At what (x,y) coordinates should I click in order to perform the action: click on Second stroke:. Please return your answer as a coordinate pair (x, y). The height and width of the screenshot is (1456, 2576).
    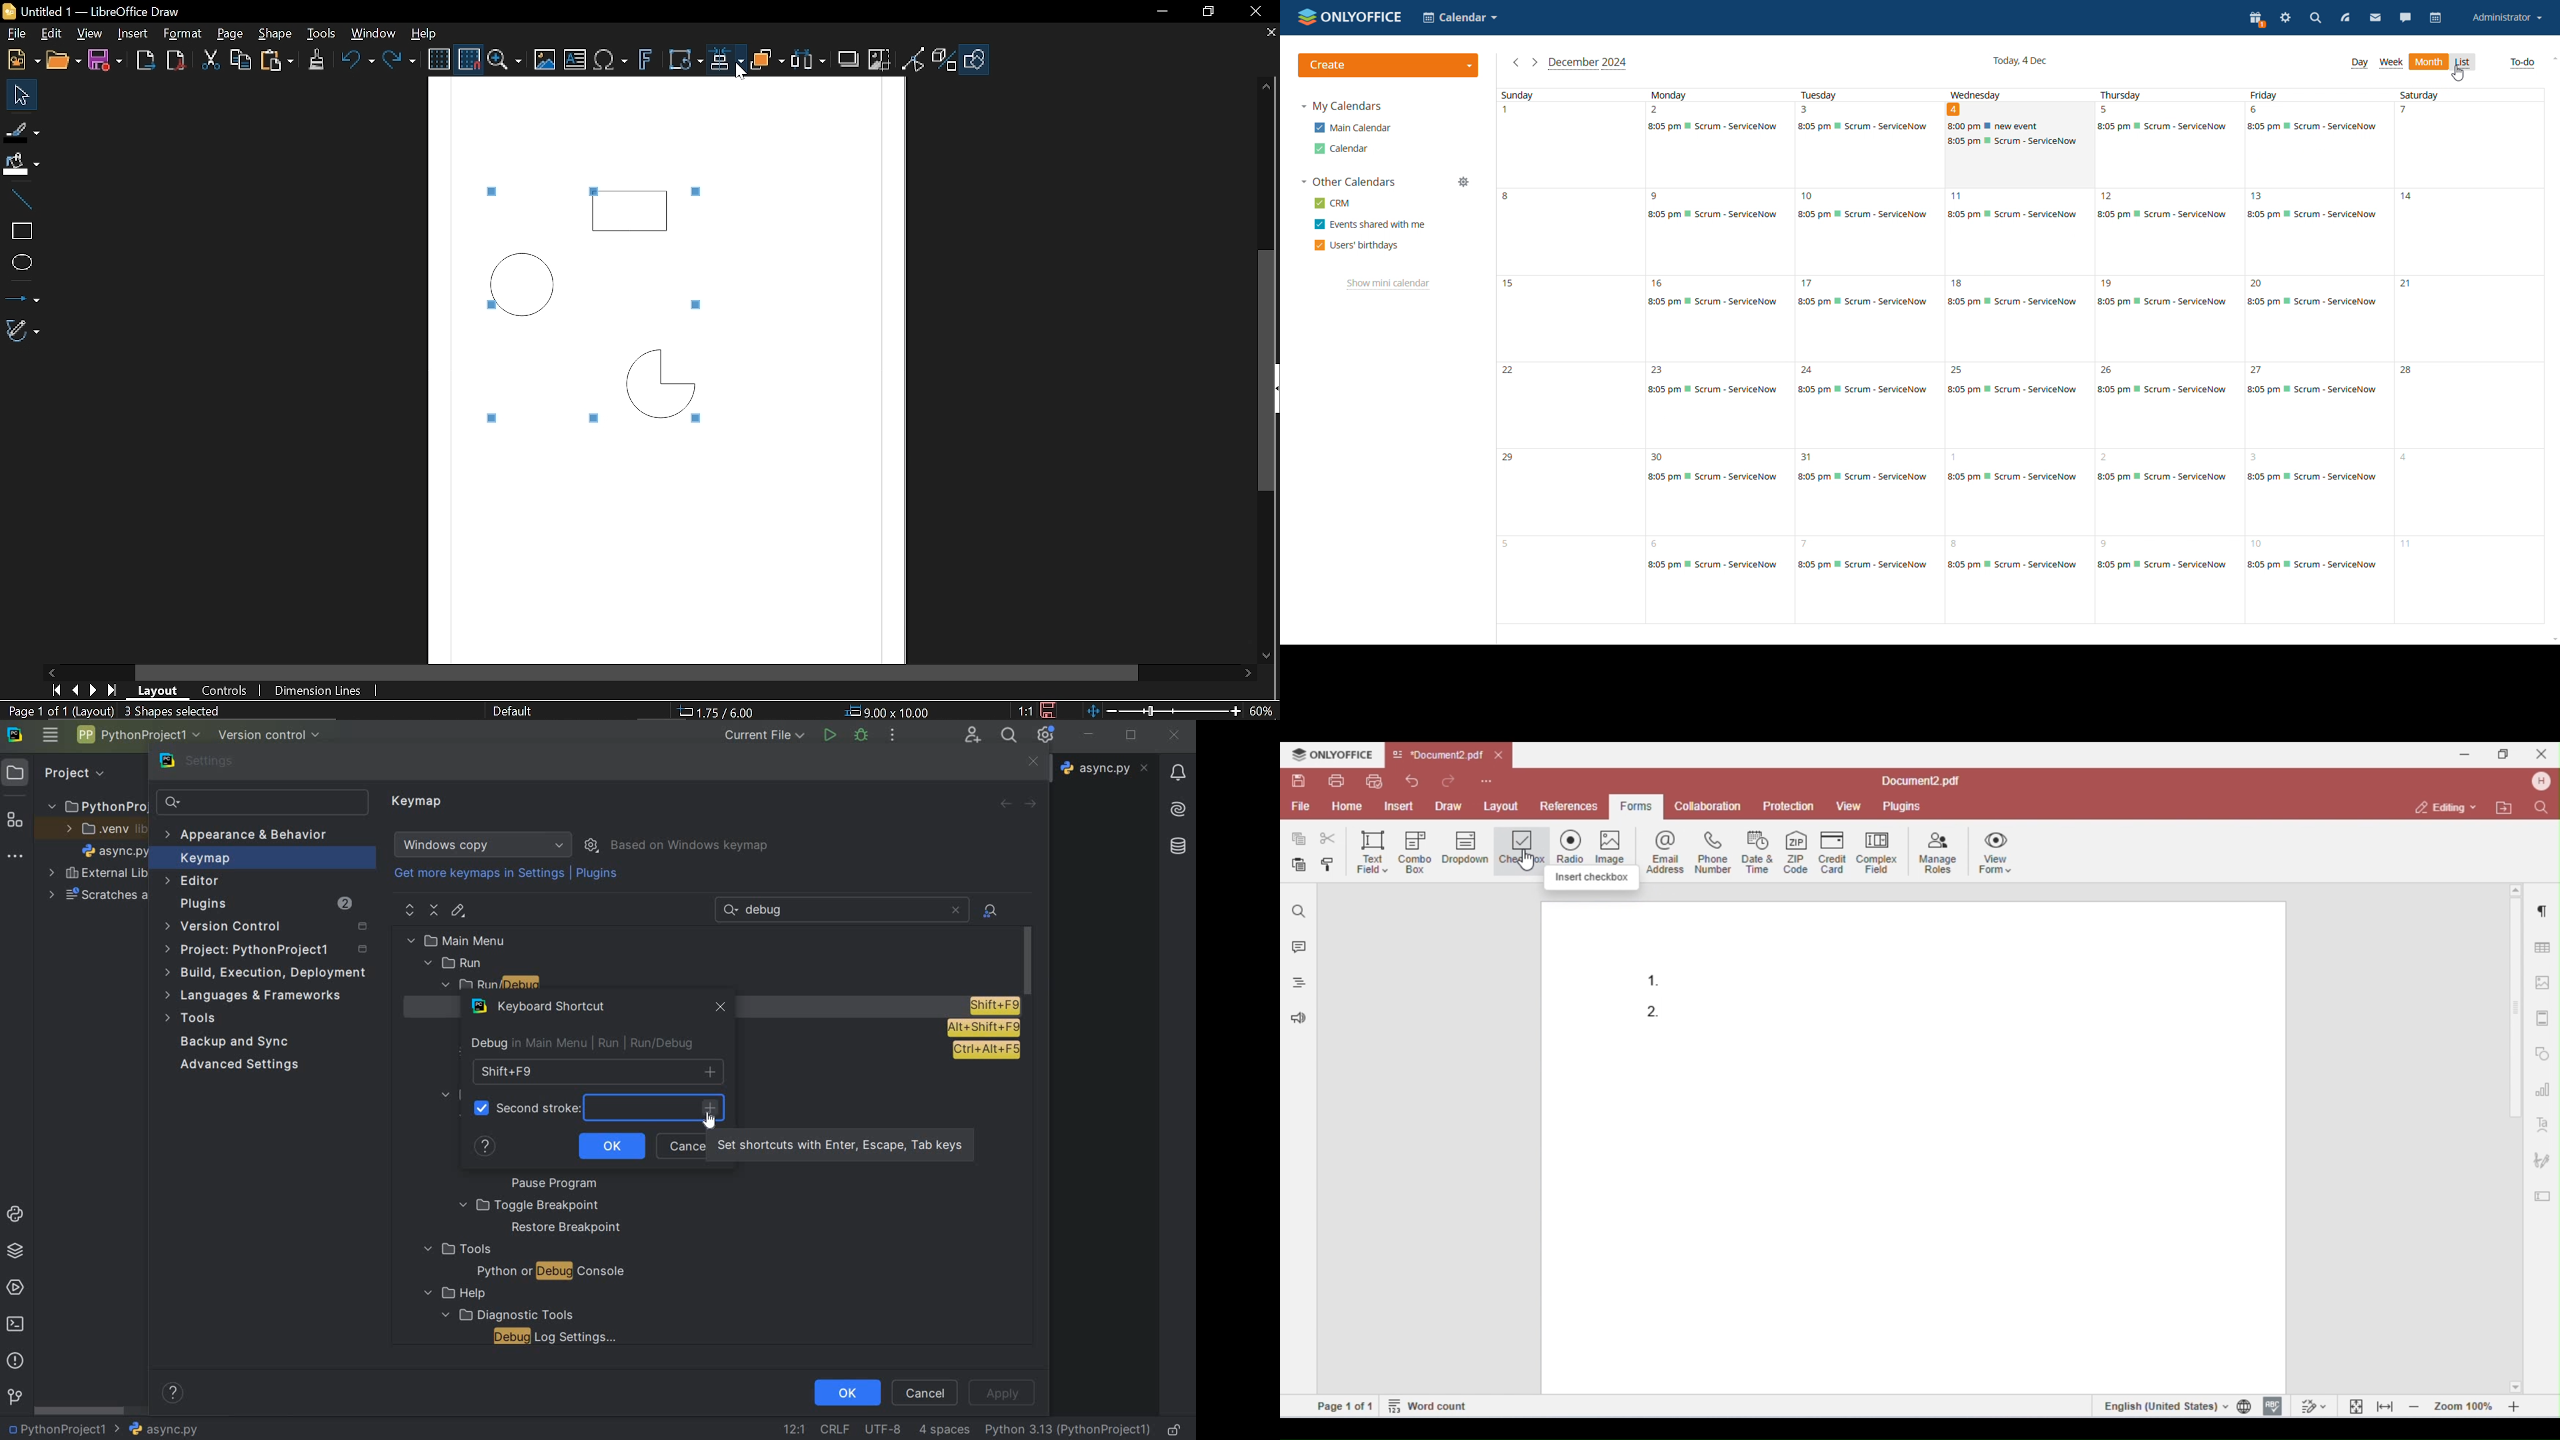
    Looking at the image, I should click on (541, 1108).